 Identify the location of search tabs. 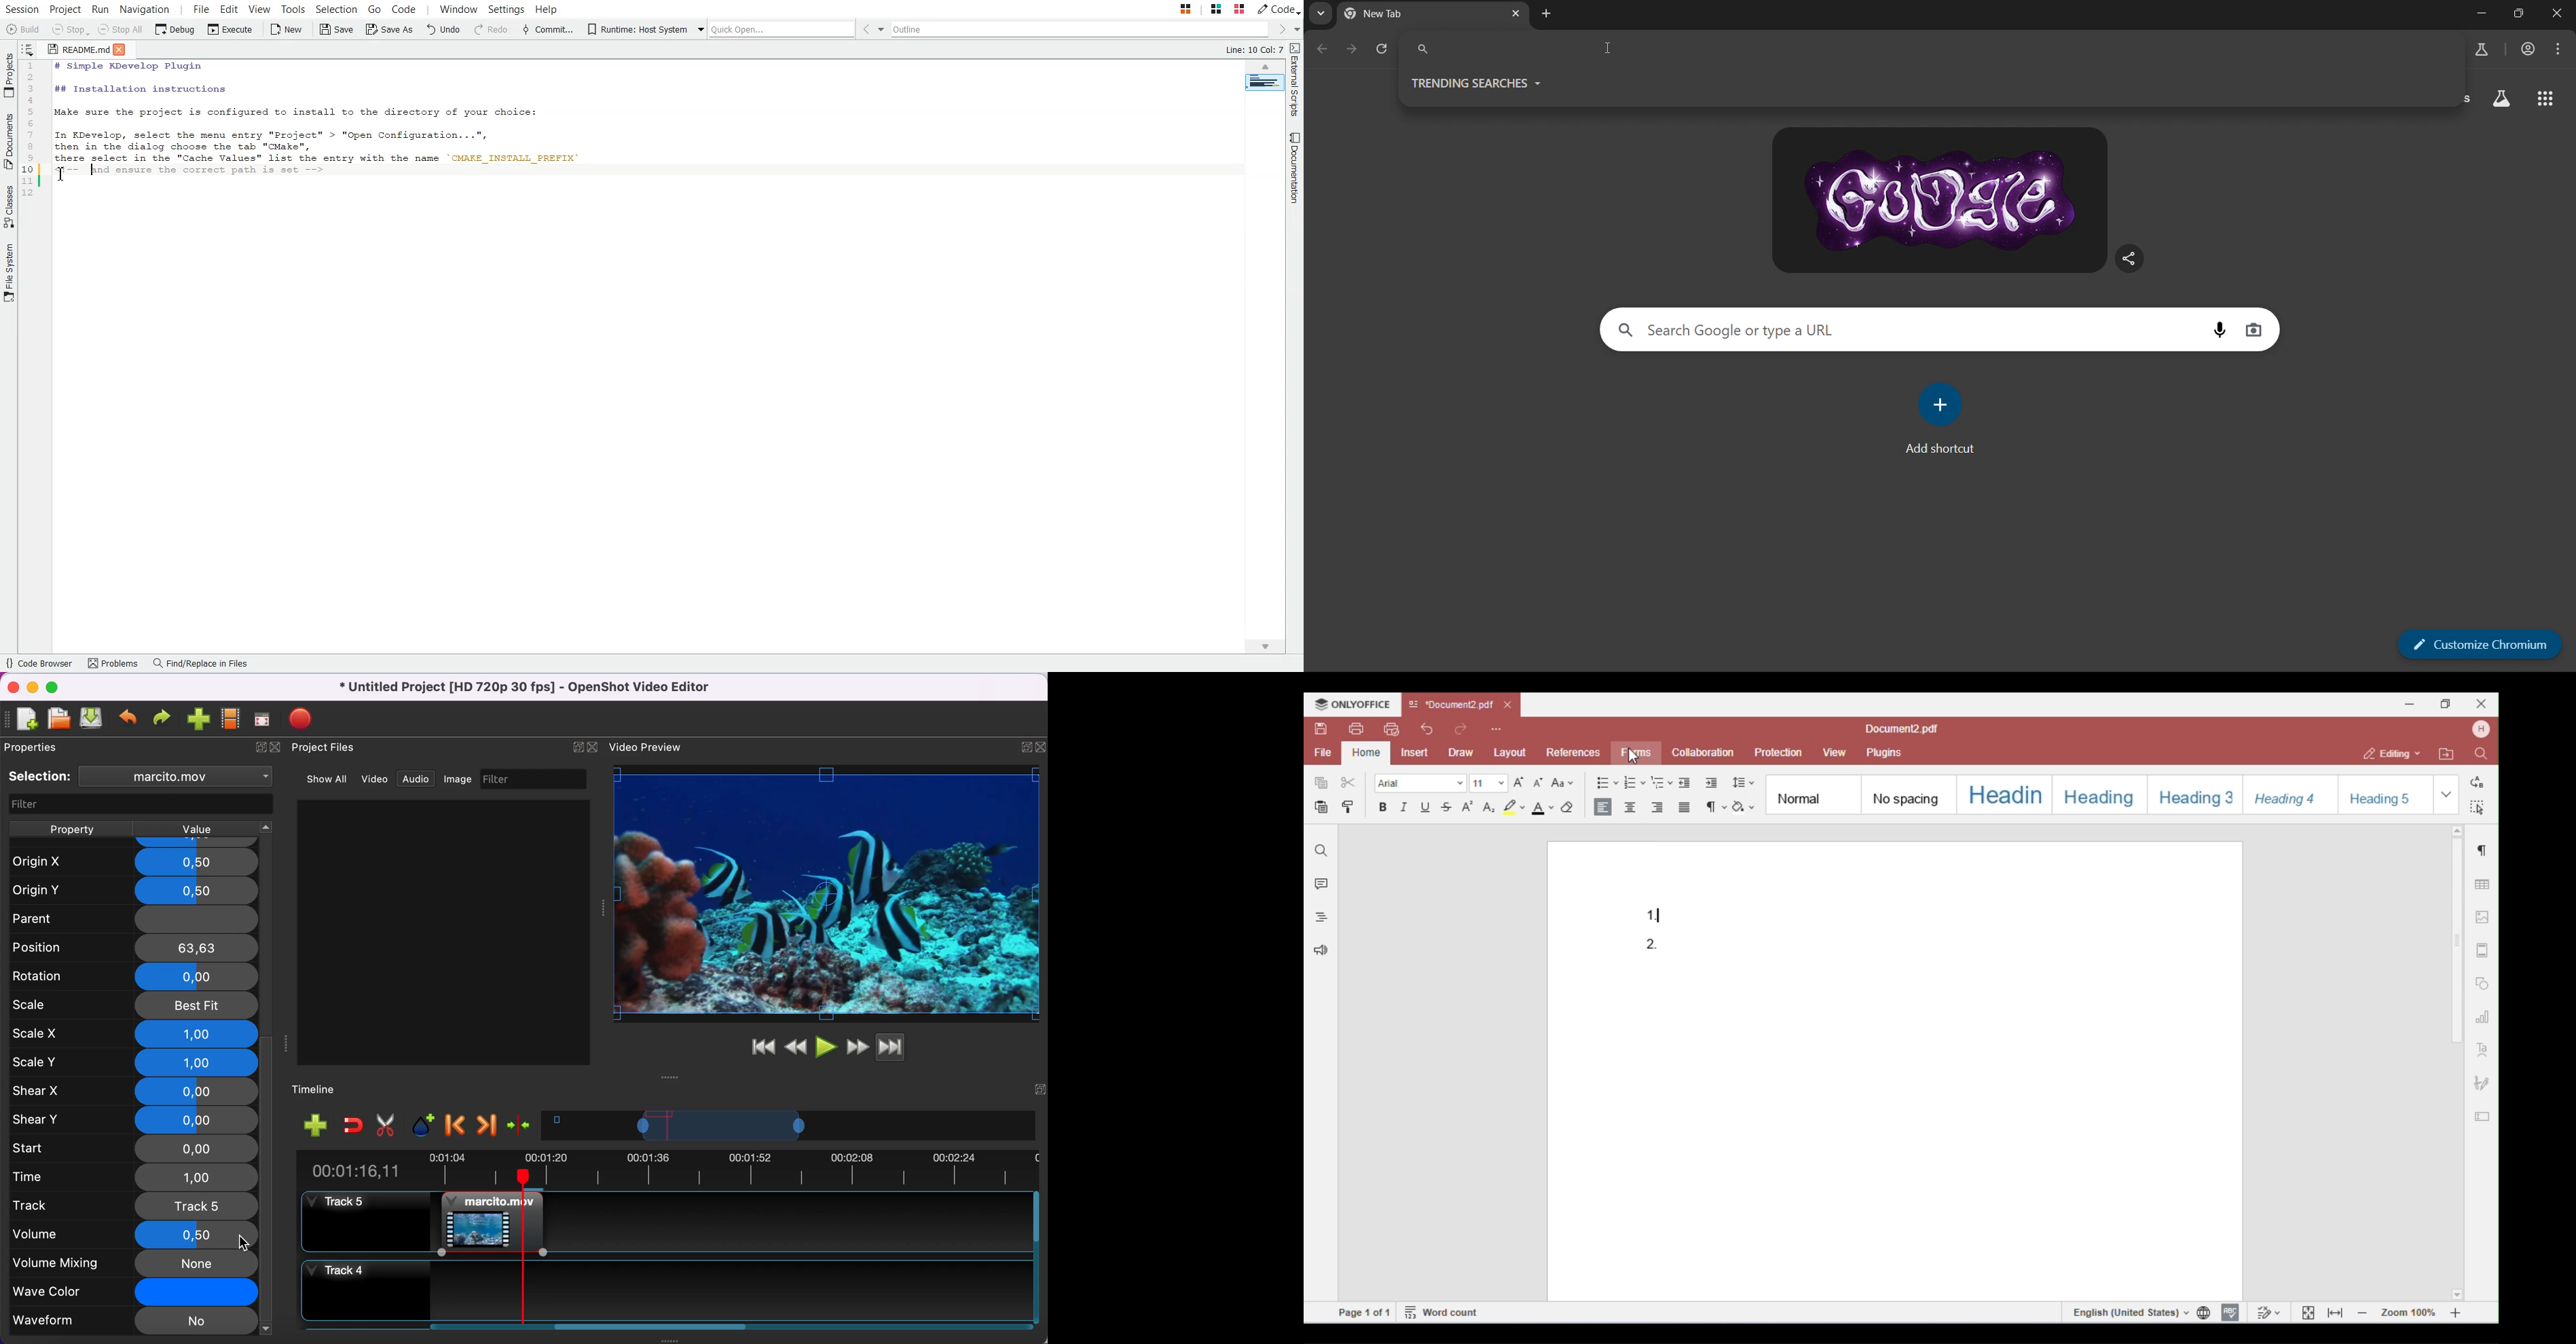
(1319, 15).